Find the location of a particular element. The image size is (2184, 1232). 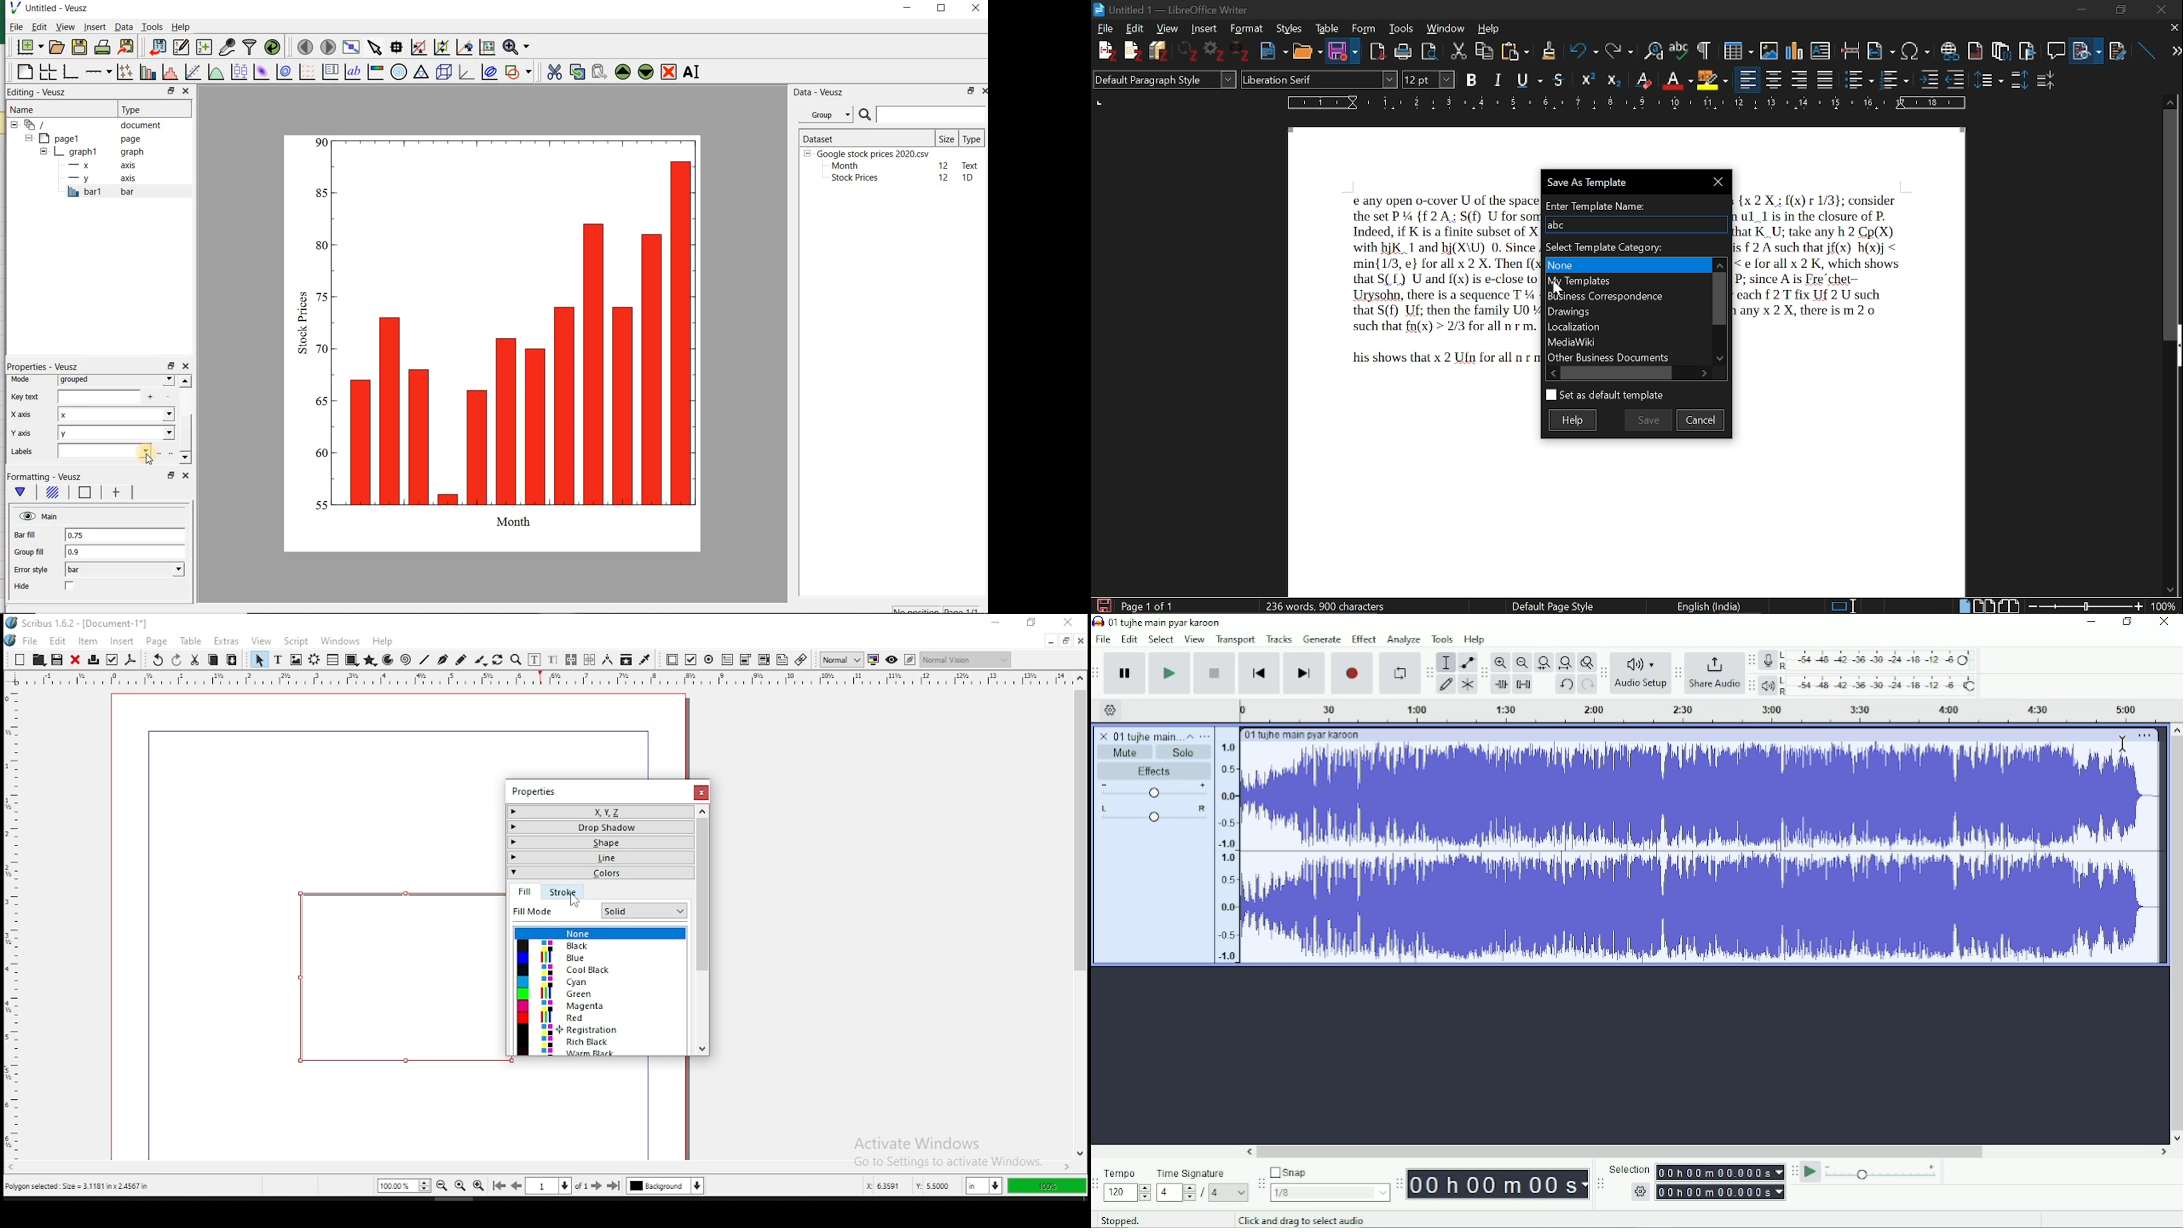

Snap is located at coordinates (1330, 1173).